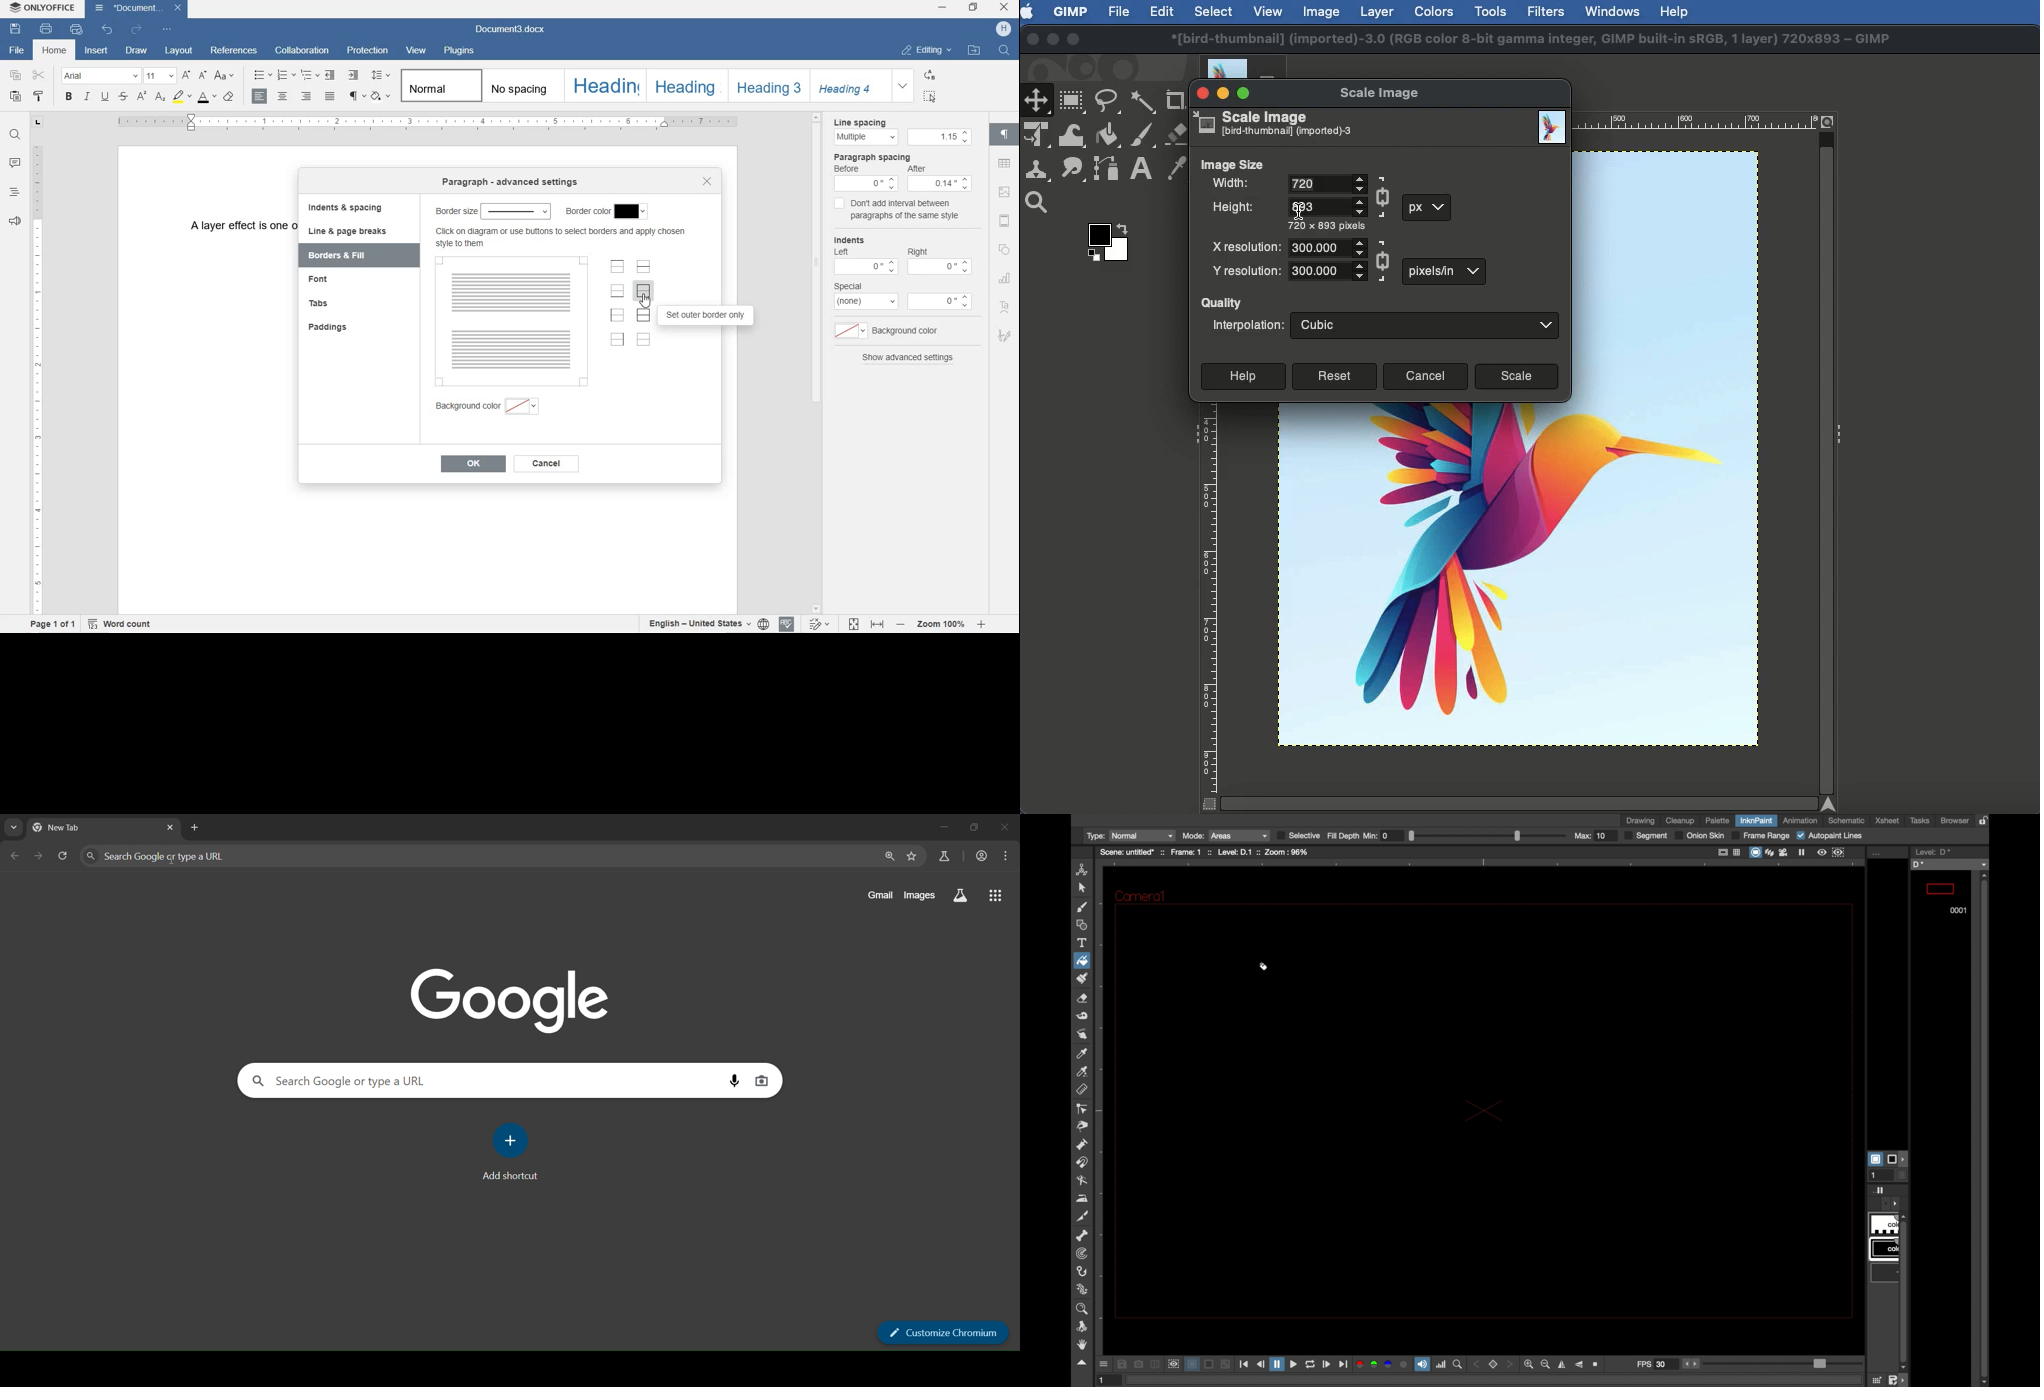  What do you see at coordinates (136, 50) in the screenshot?
I see `DRAW` at bounding box center [136, 50].